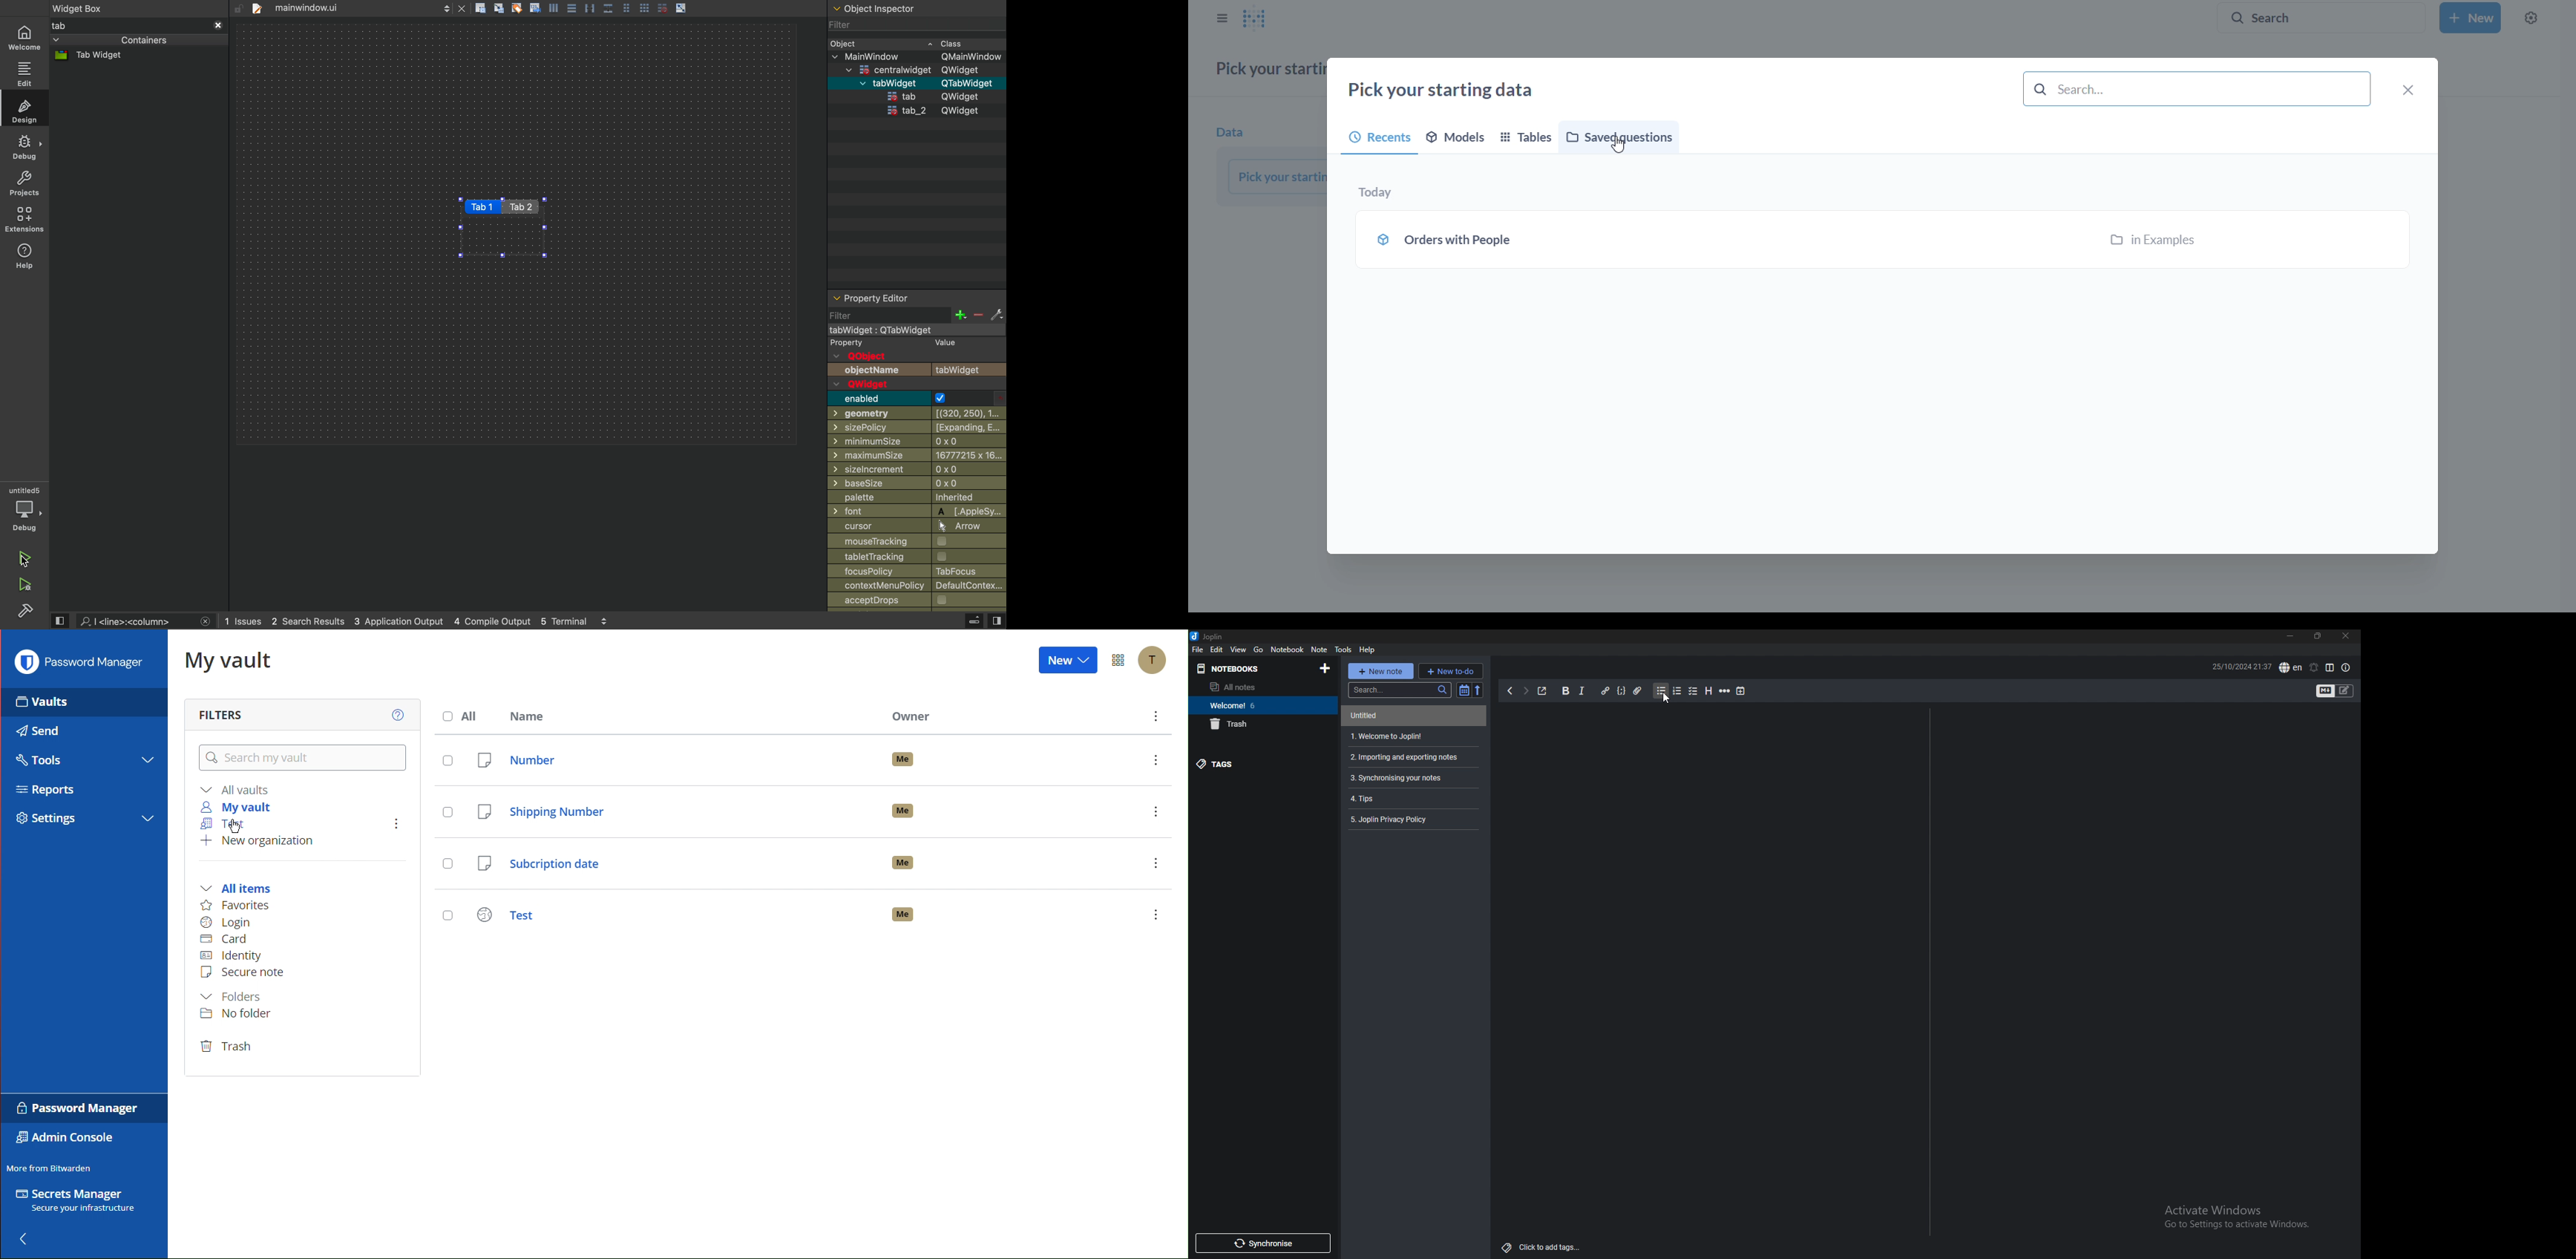 The height and width of the screenshot is (1260, 2576). Describe the element at coordinates (915, 414) in the screenshot. I see `geometry` at that location.